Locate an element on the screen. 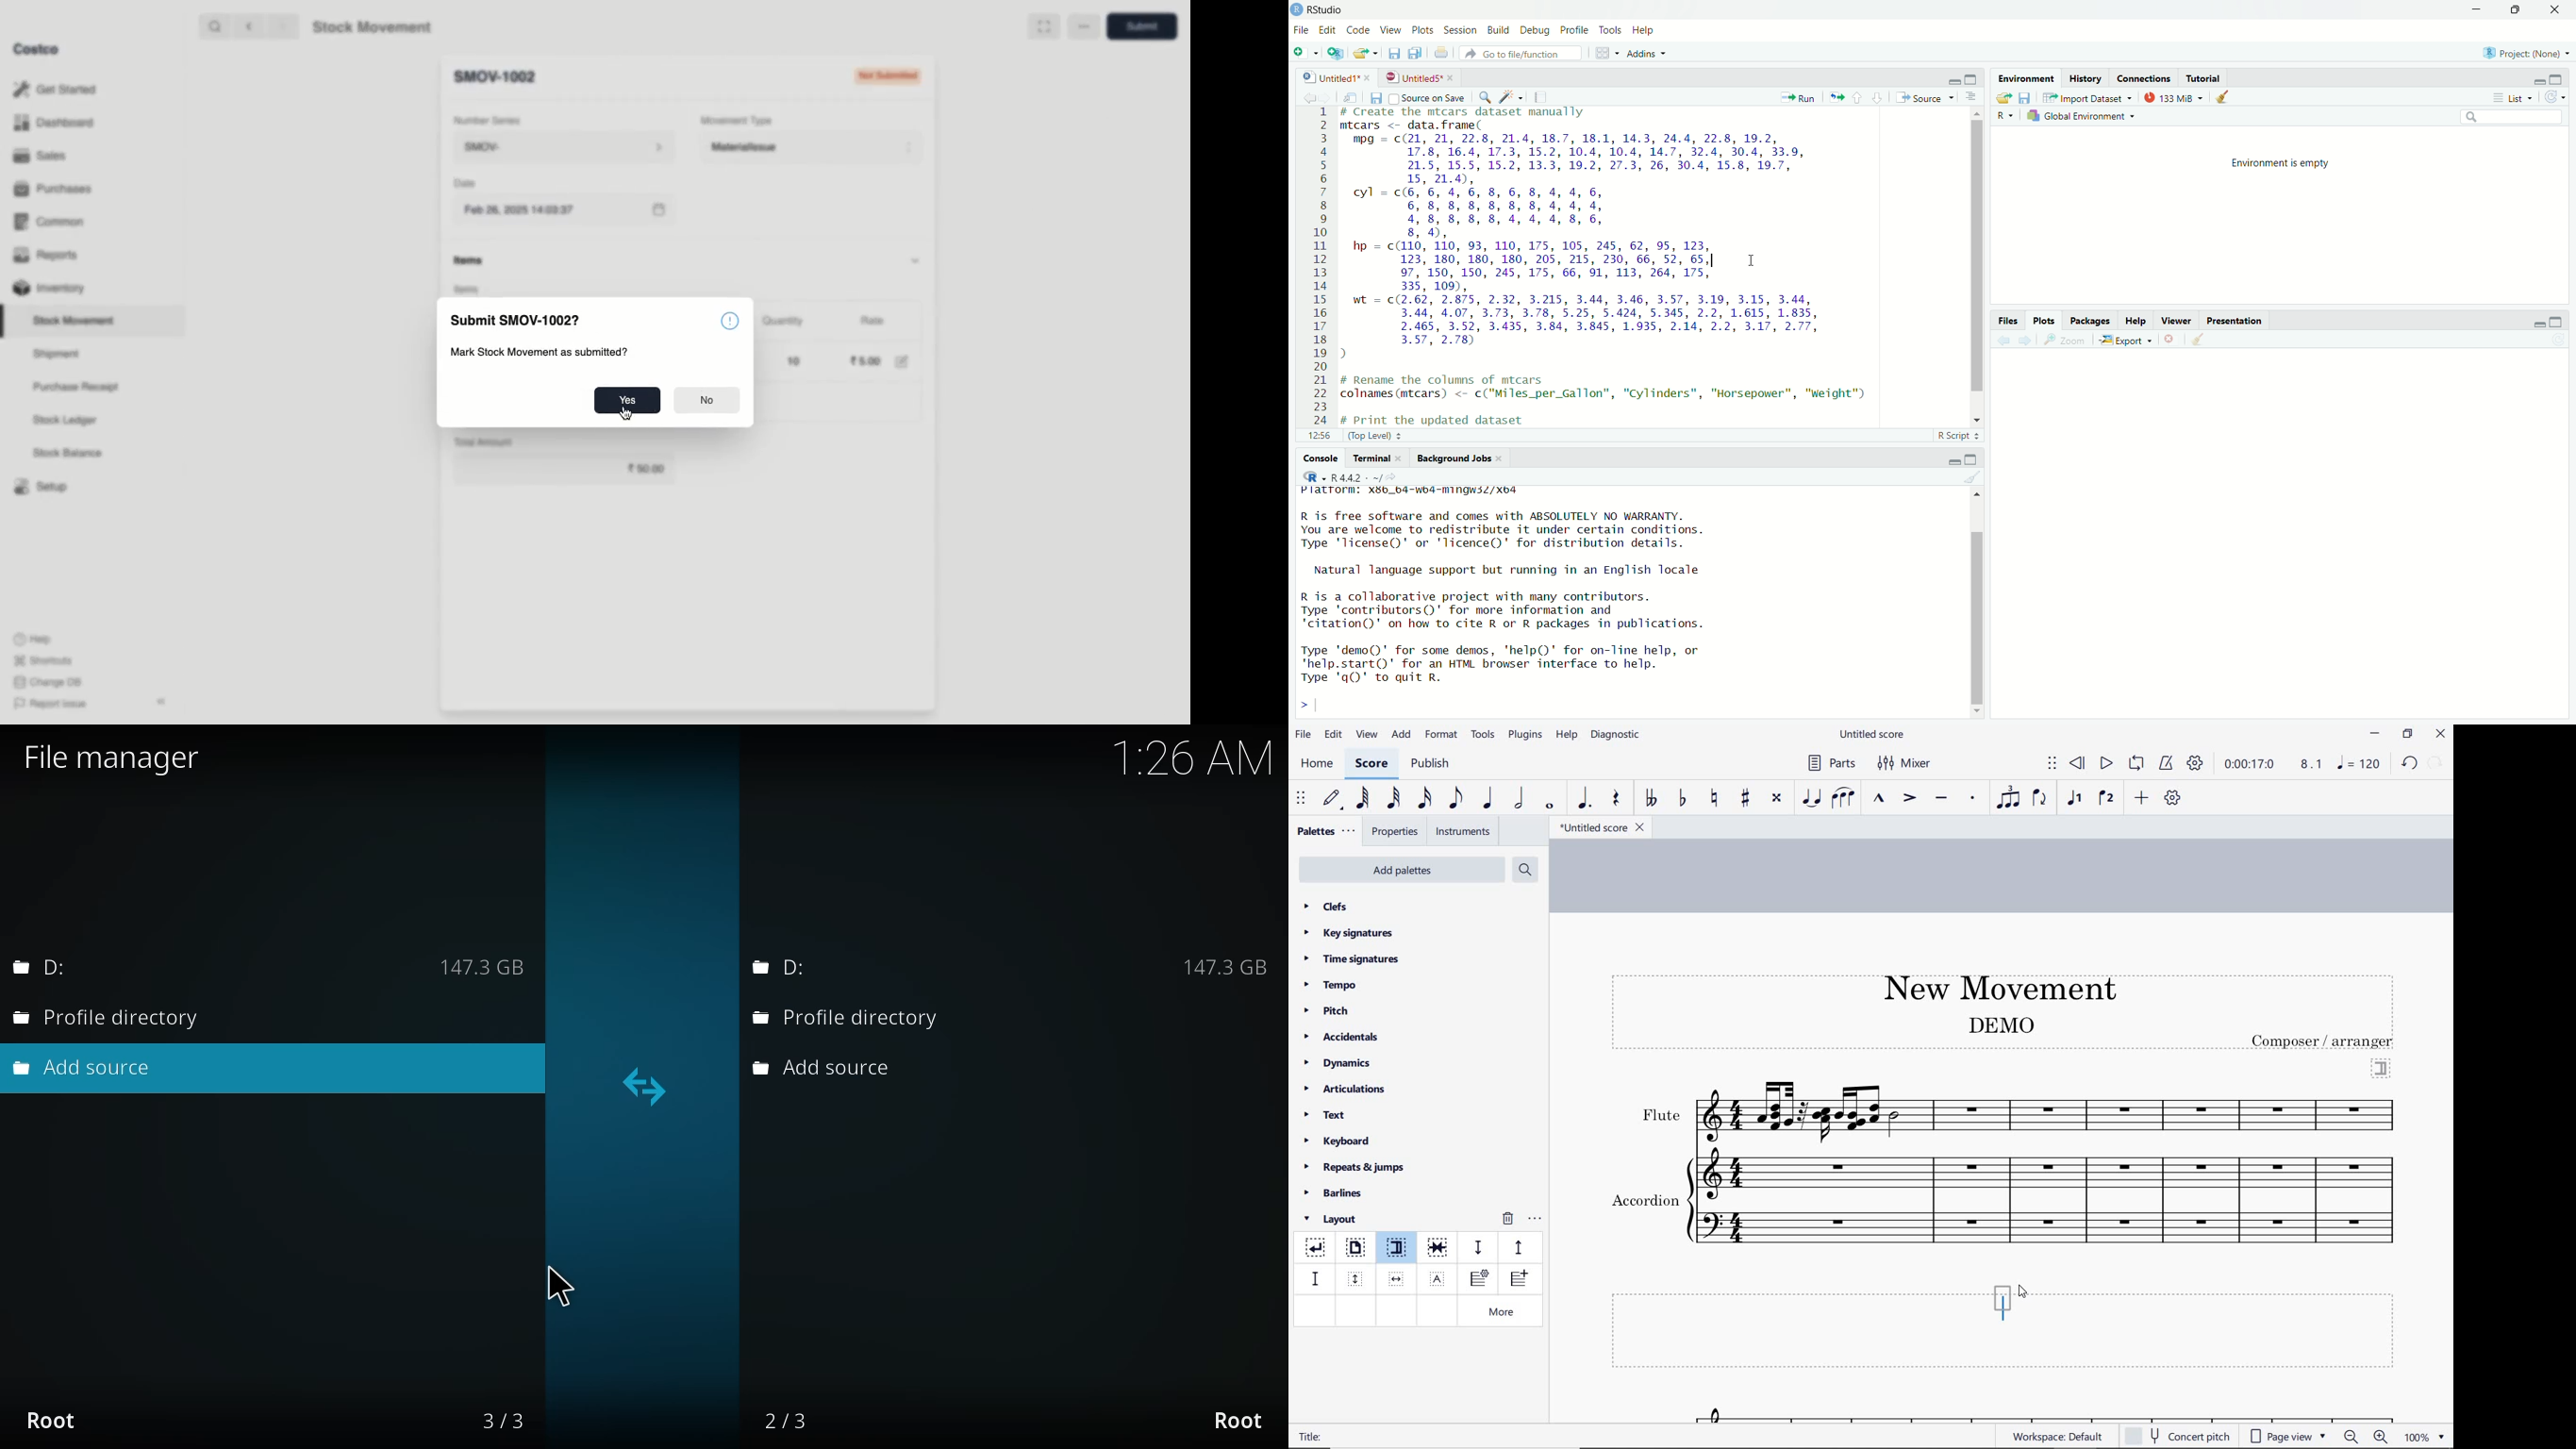 This screenshot has width=2576, height=1456. instruments is located at coordinates (1461, 832).